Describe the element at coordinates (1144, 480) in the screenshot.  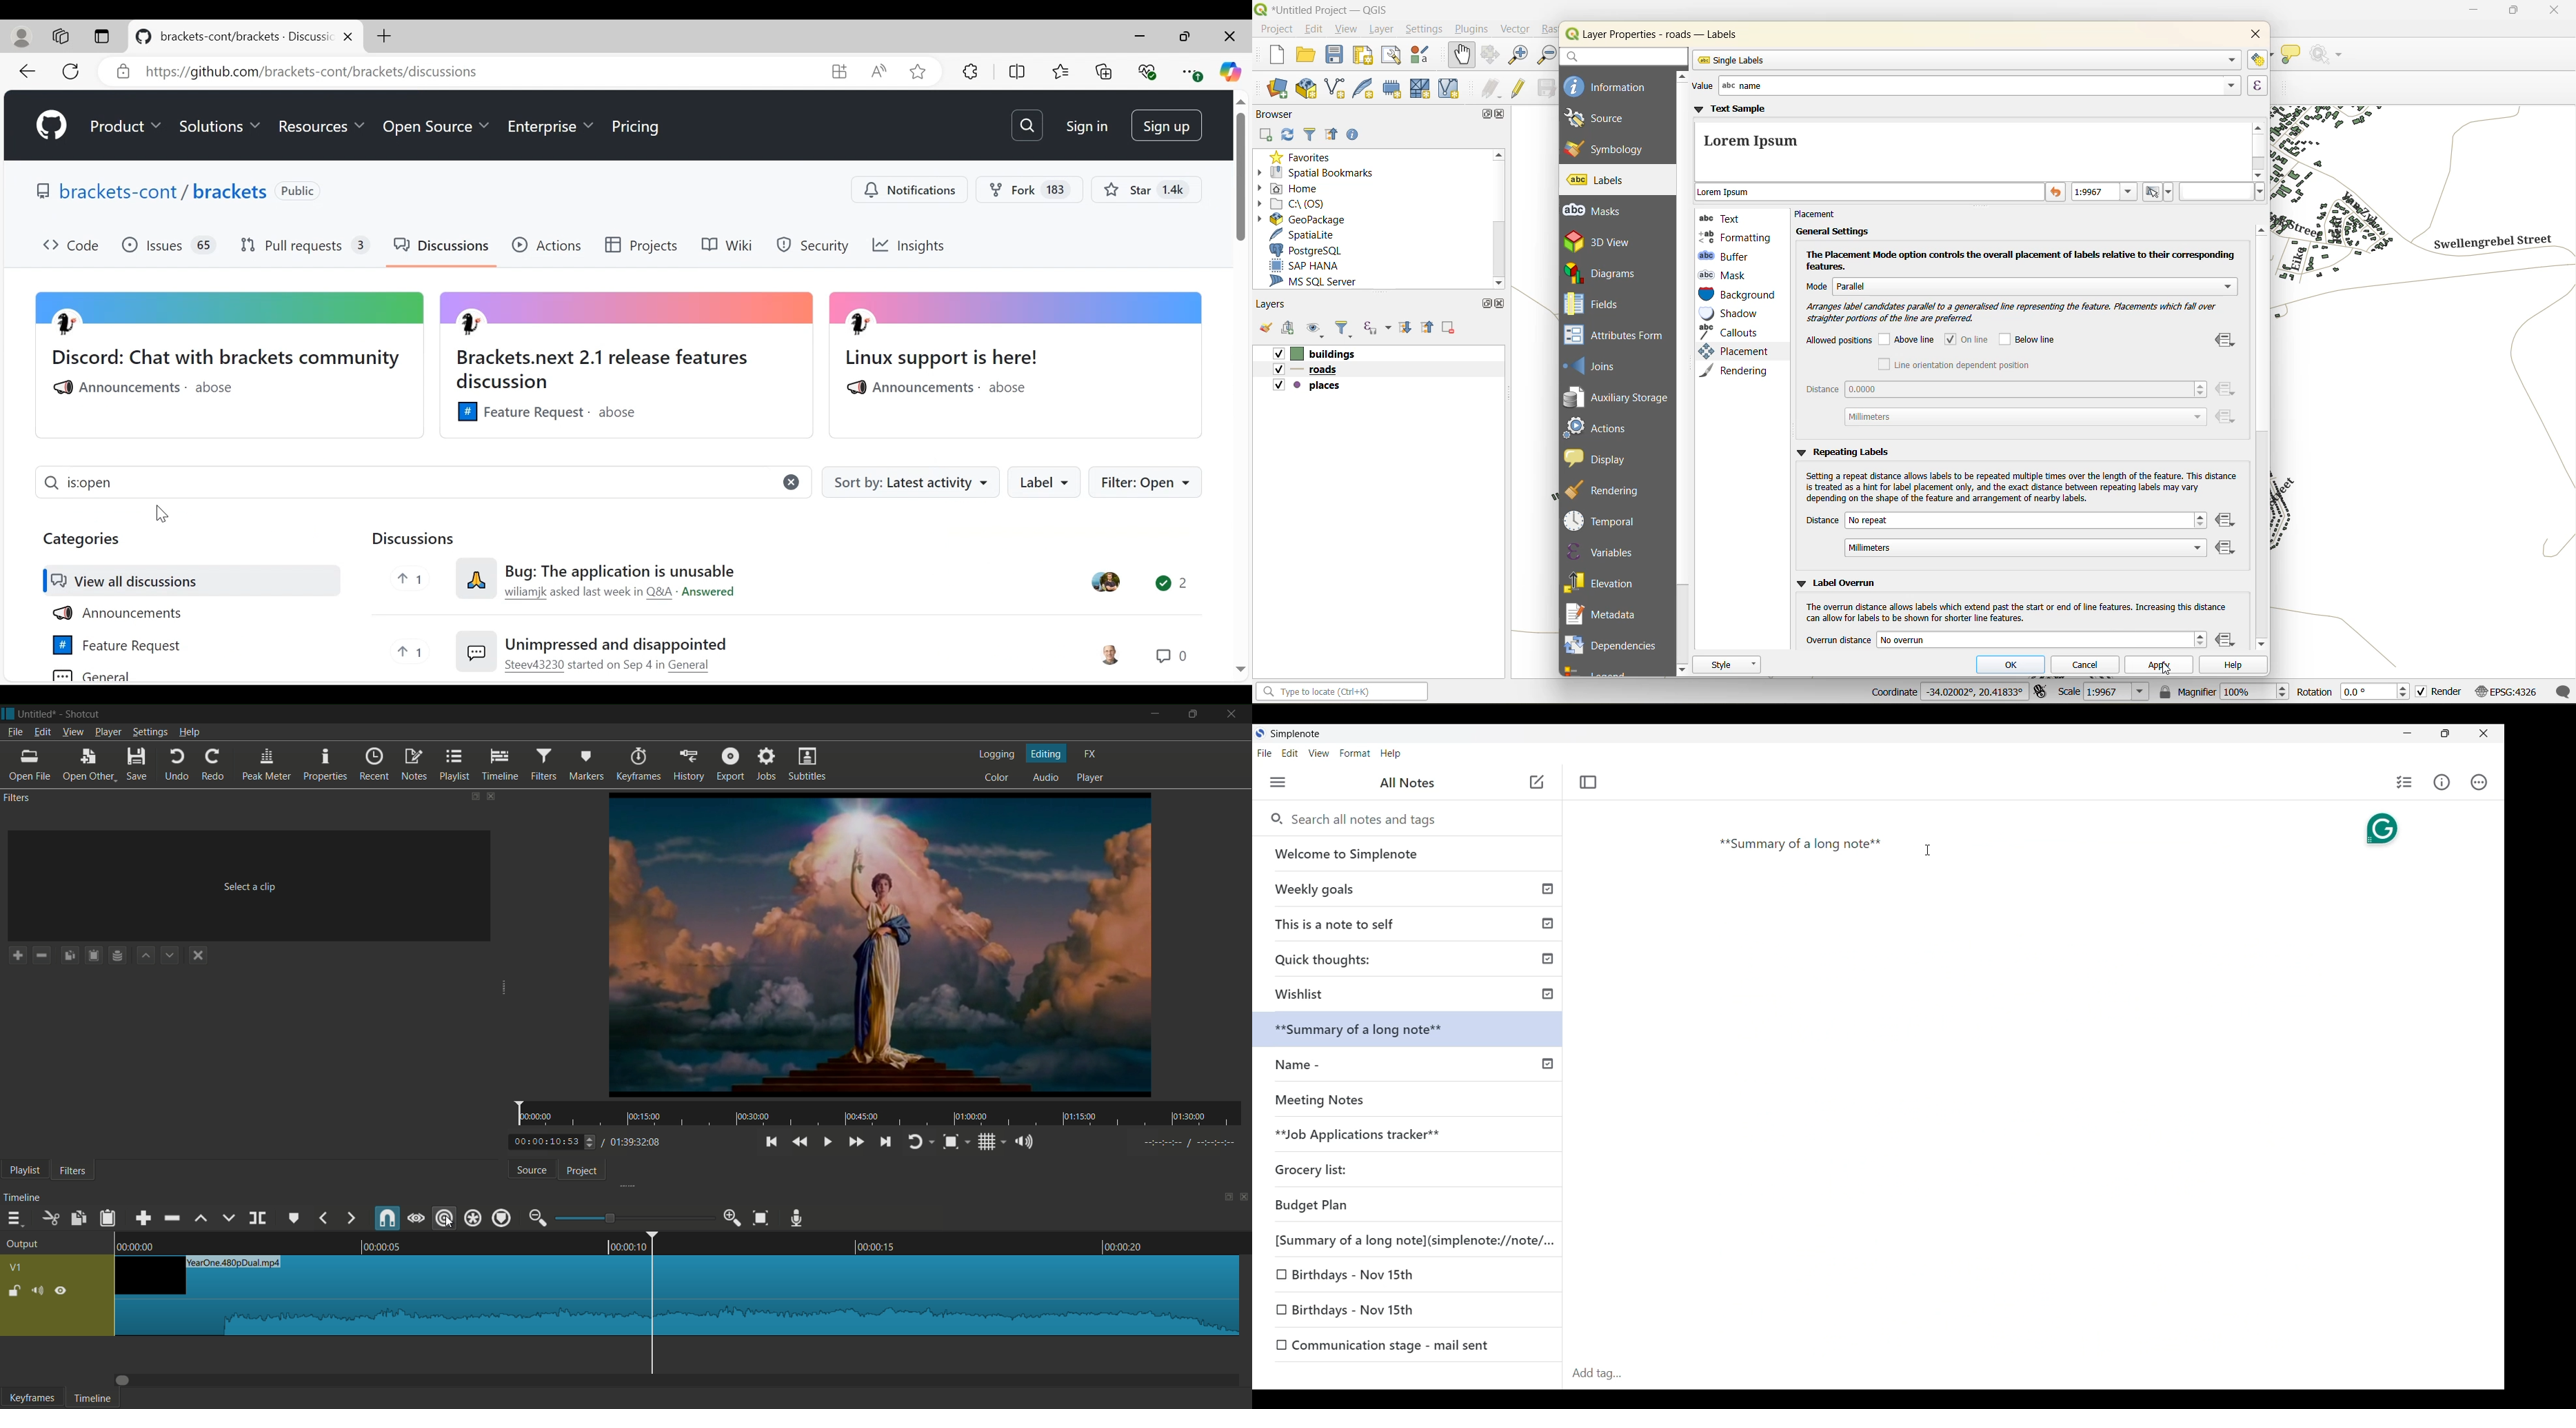
I see `Filter` at that location.